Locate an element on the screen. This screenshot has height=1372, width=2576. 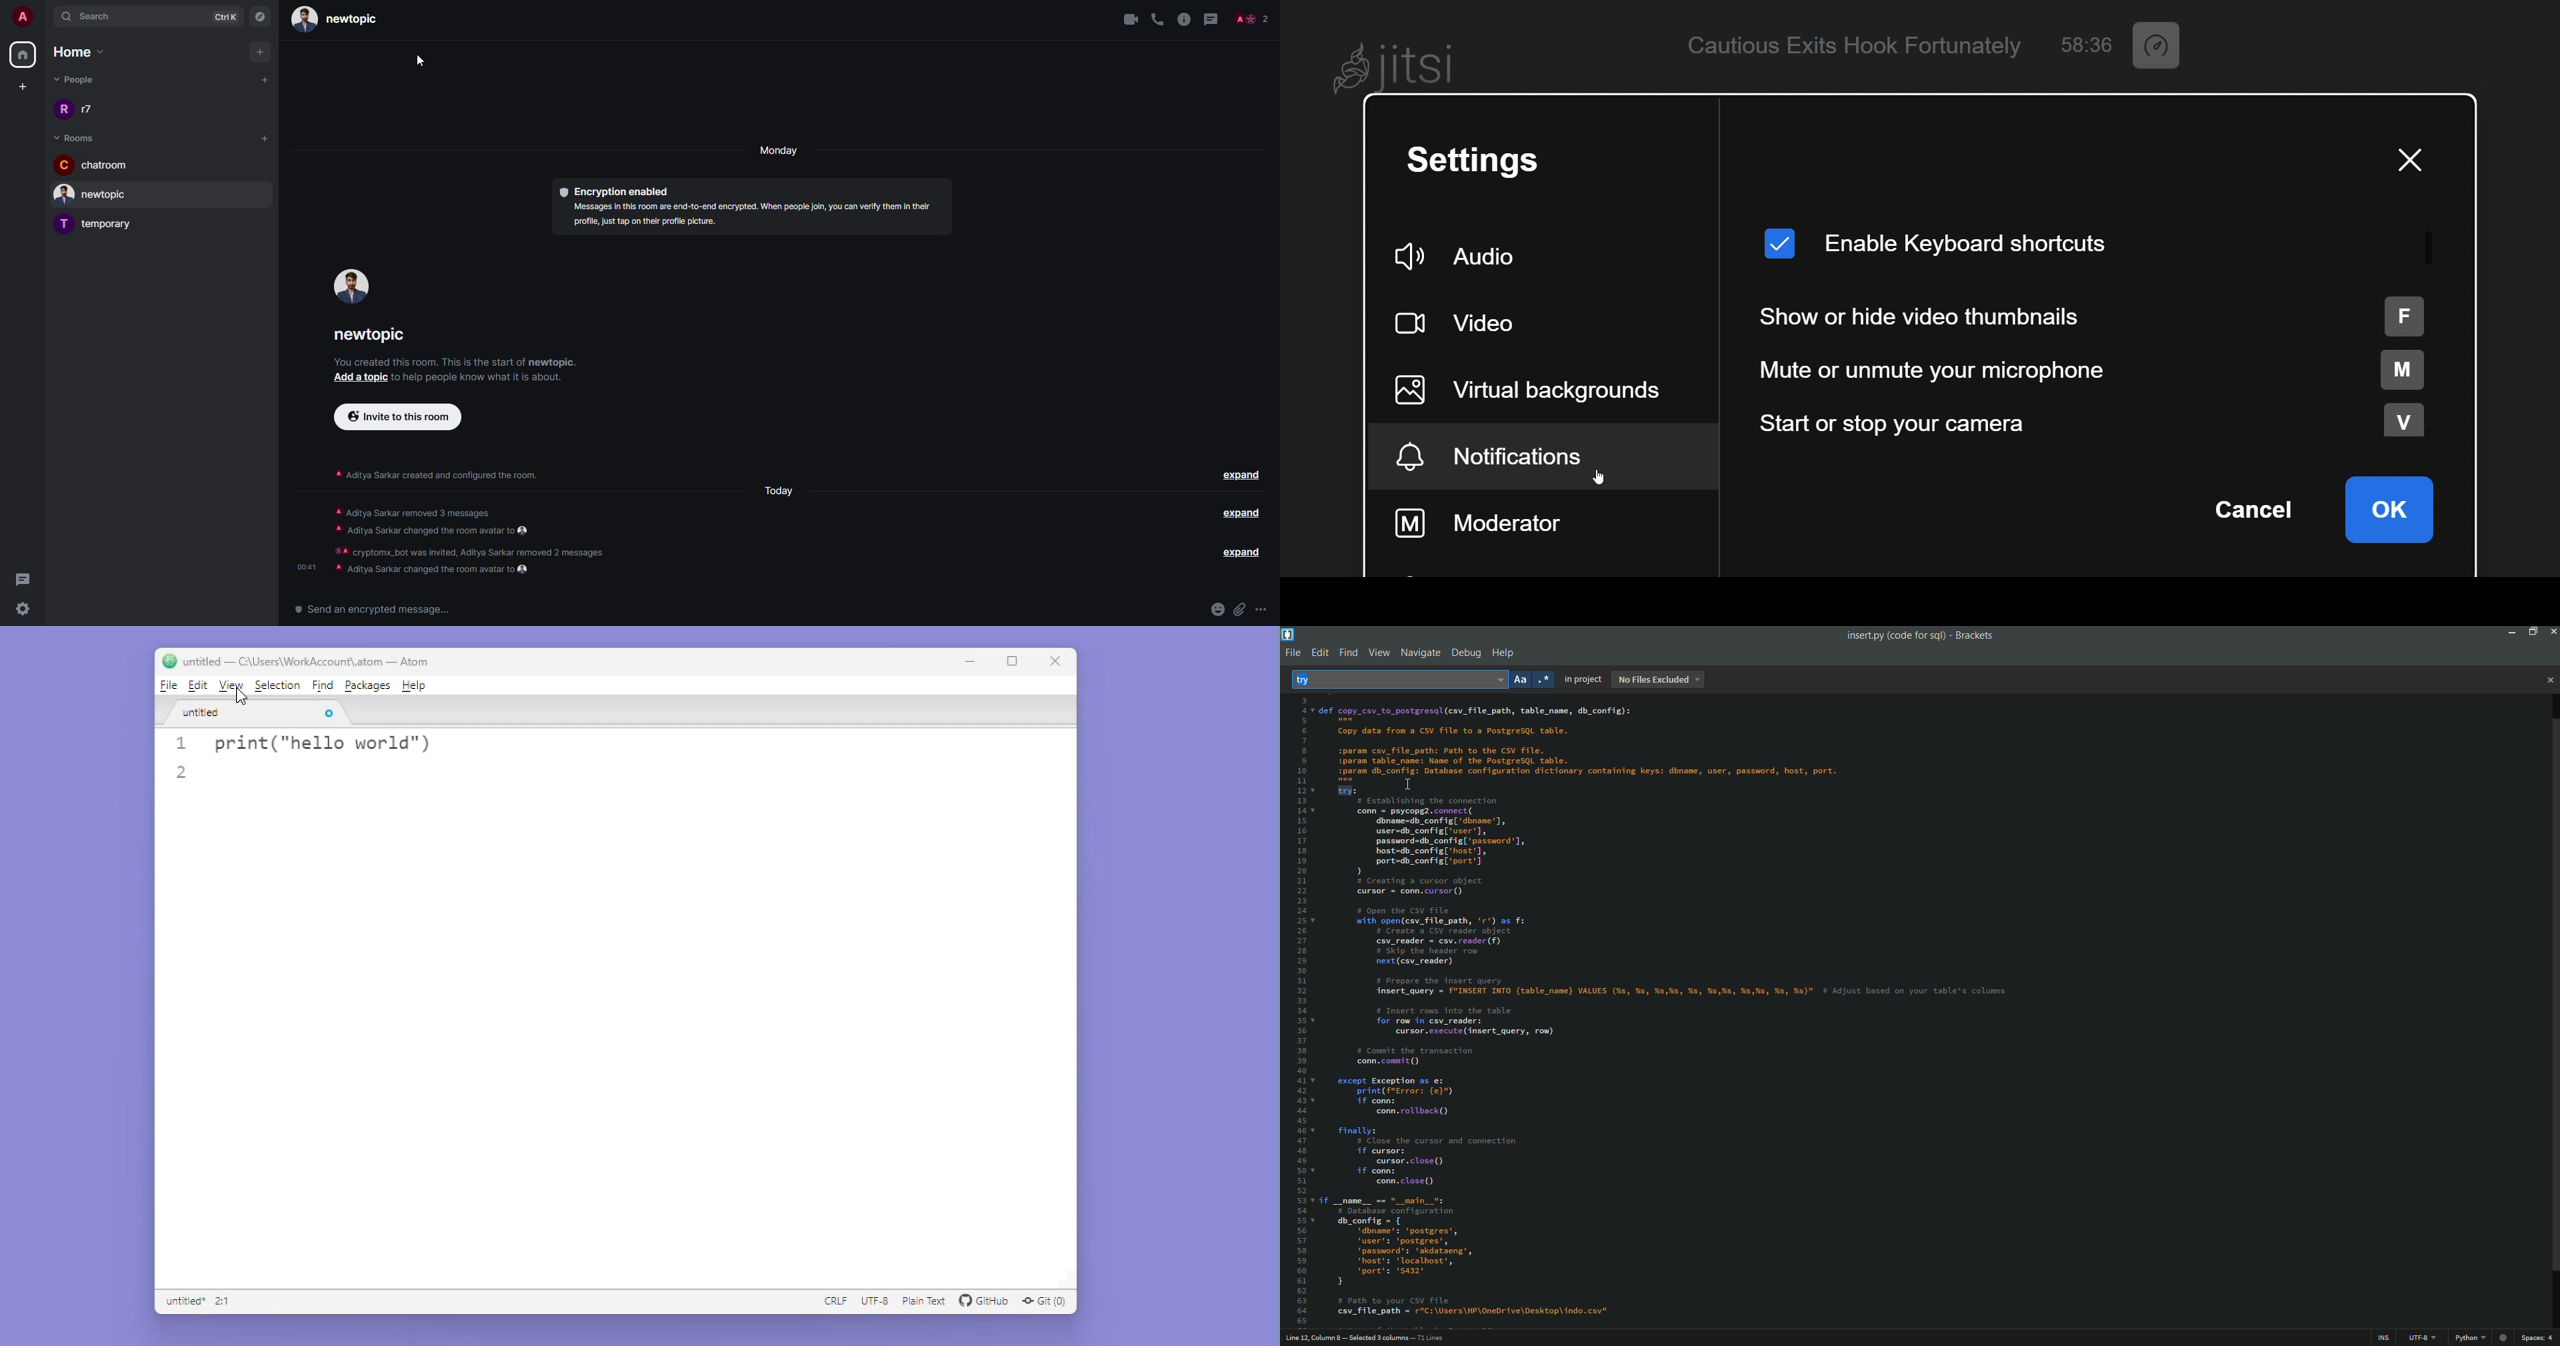
‘untitled — CA\Users\WorkAccount\ atom — Atom is located at coordinates (295, 661).